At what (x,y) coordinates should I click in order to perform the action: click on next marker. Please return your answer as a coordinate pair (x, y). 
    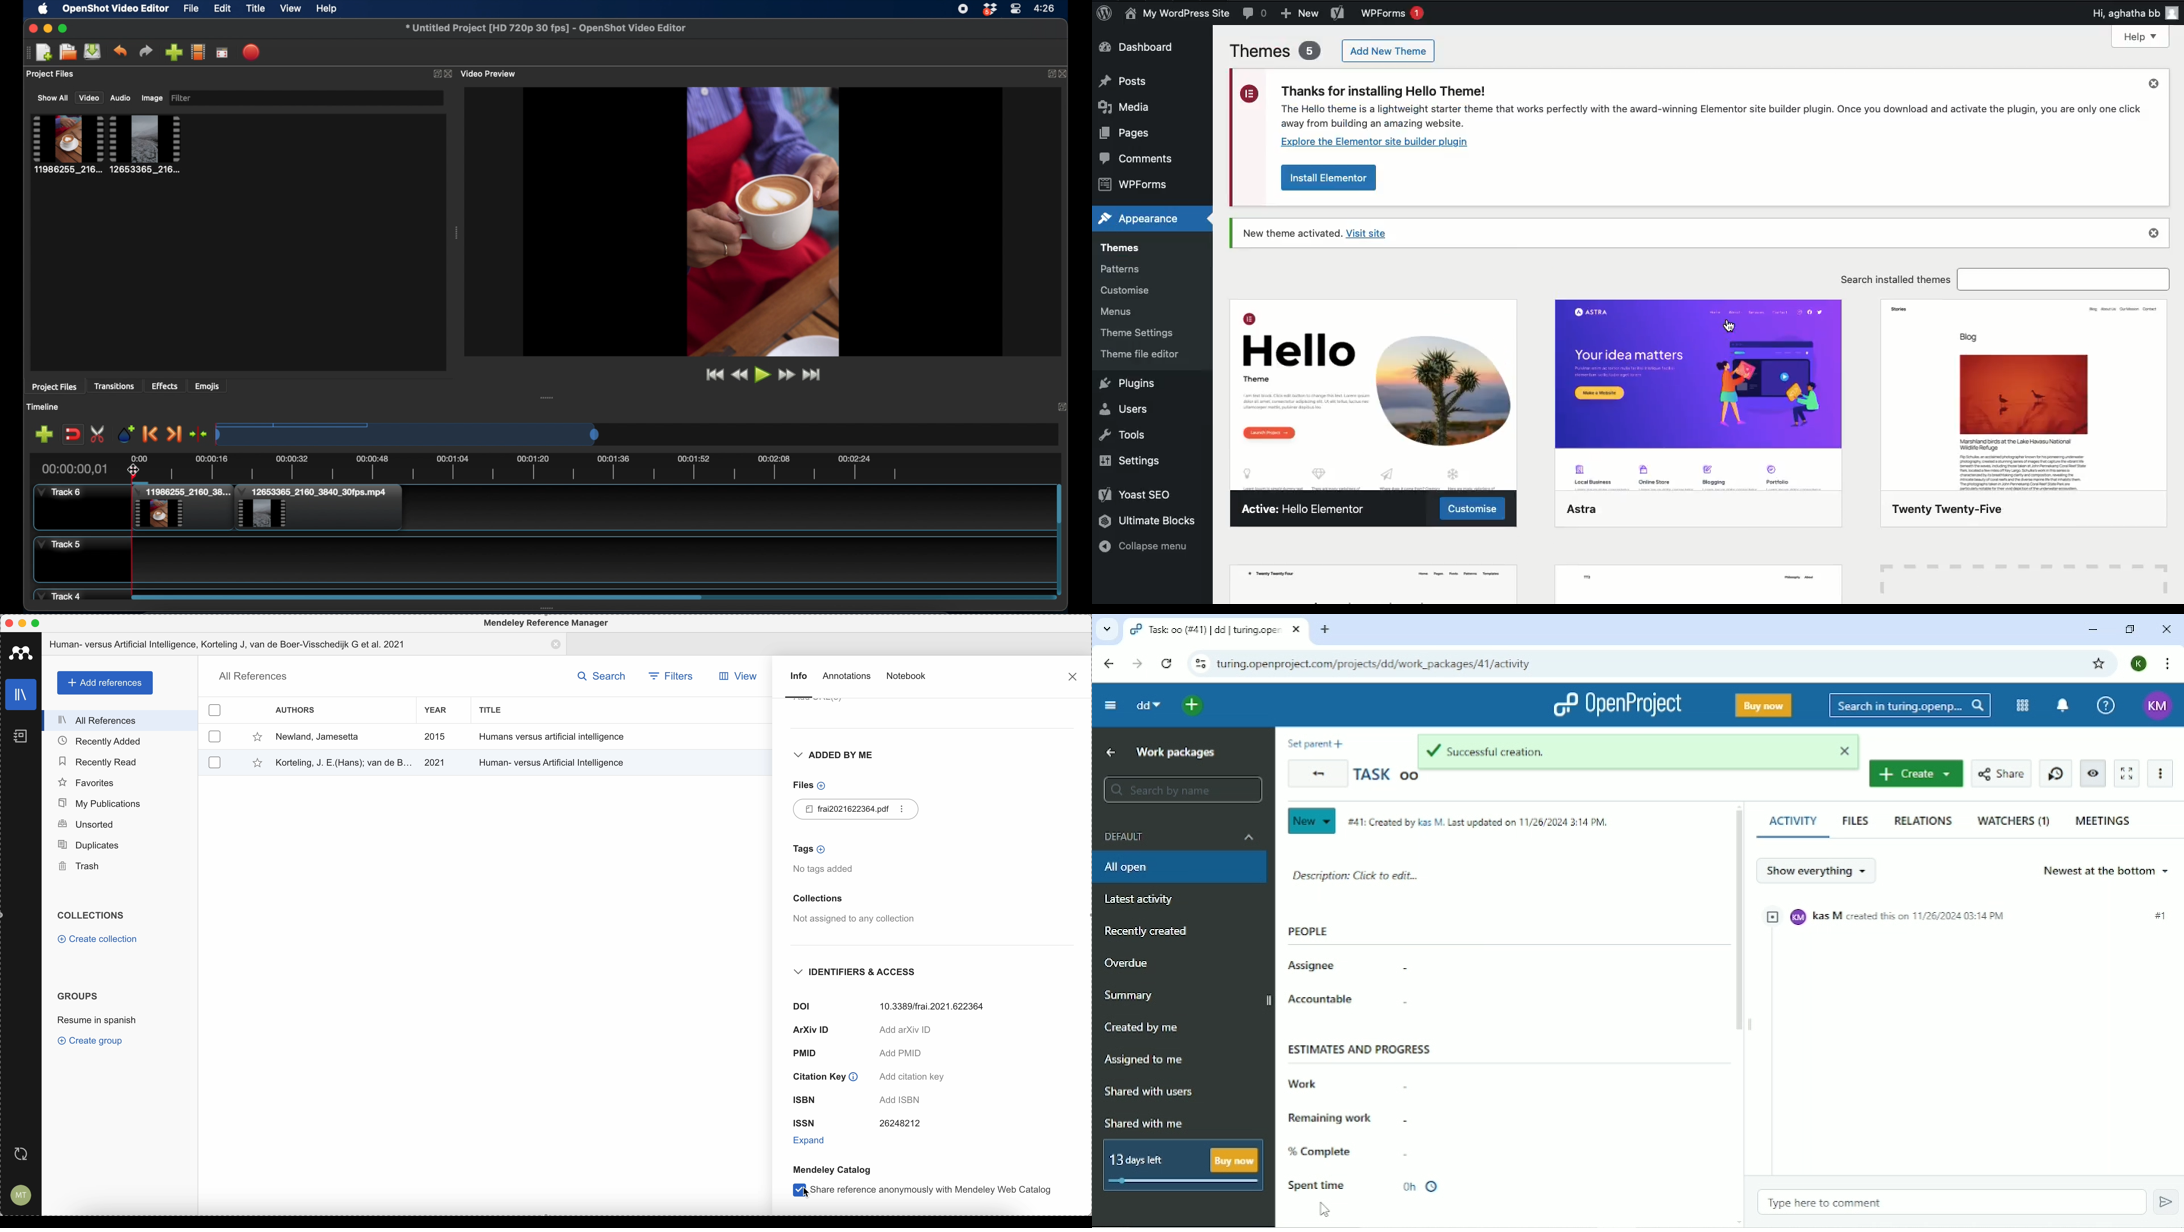
    Looking at the image, I should click on (174, 434).